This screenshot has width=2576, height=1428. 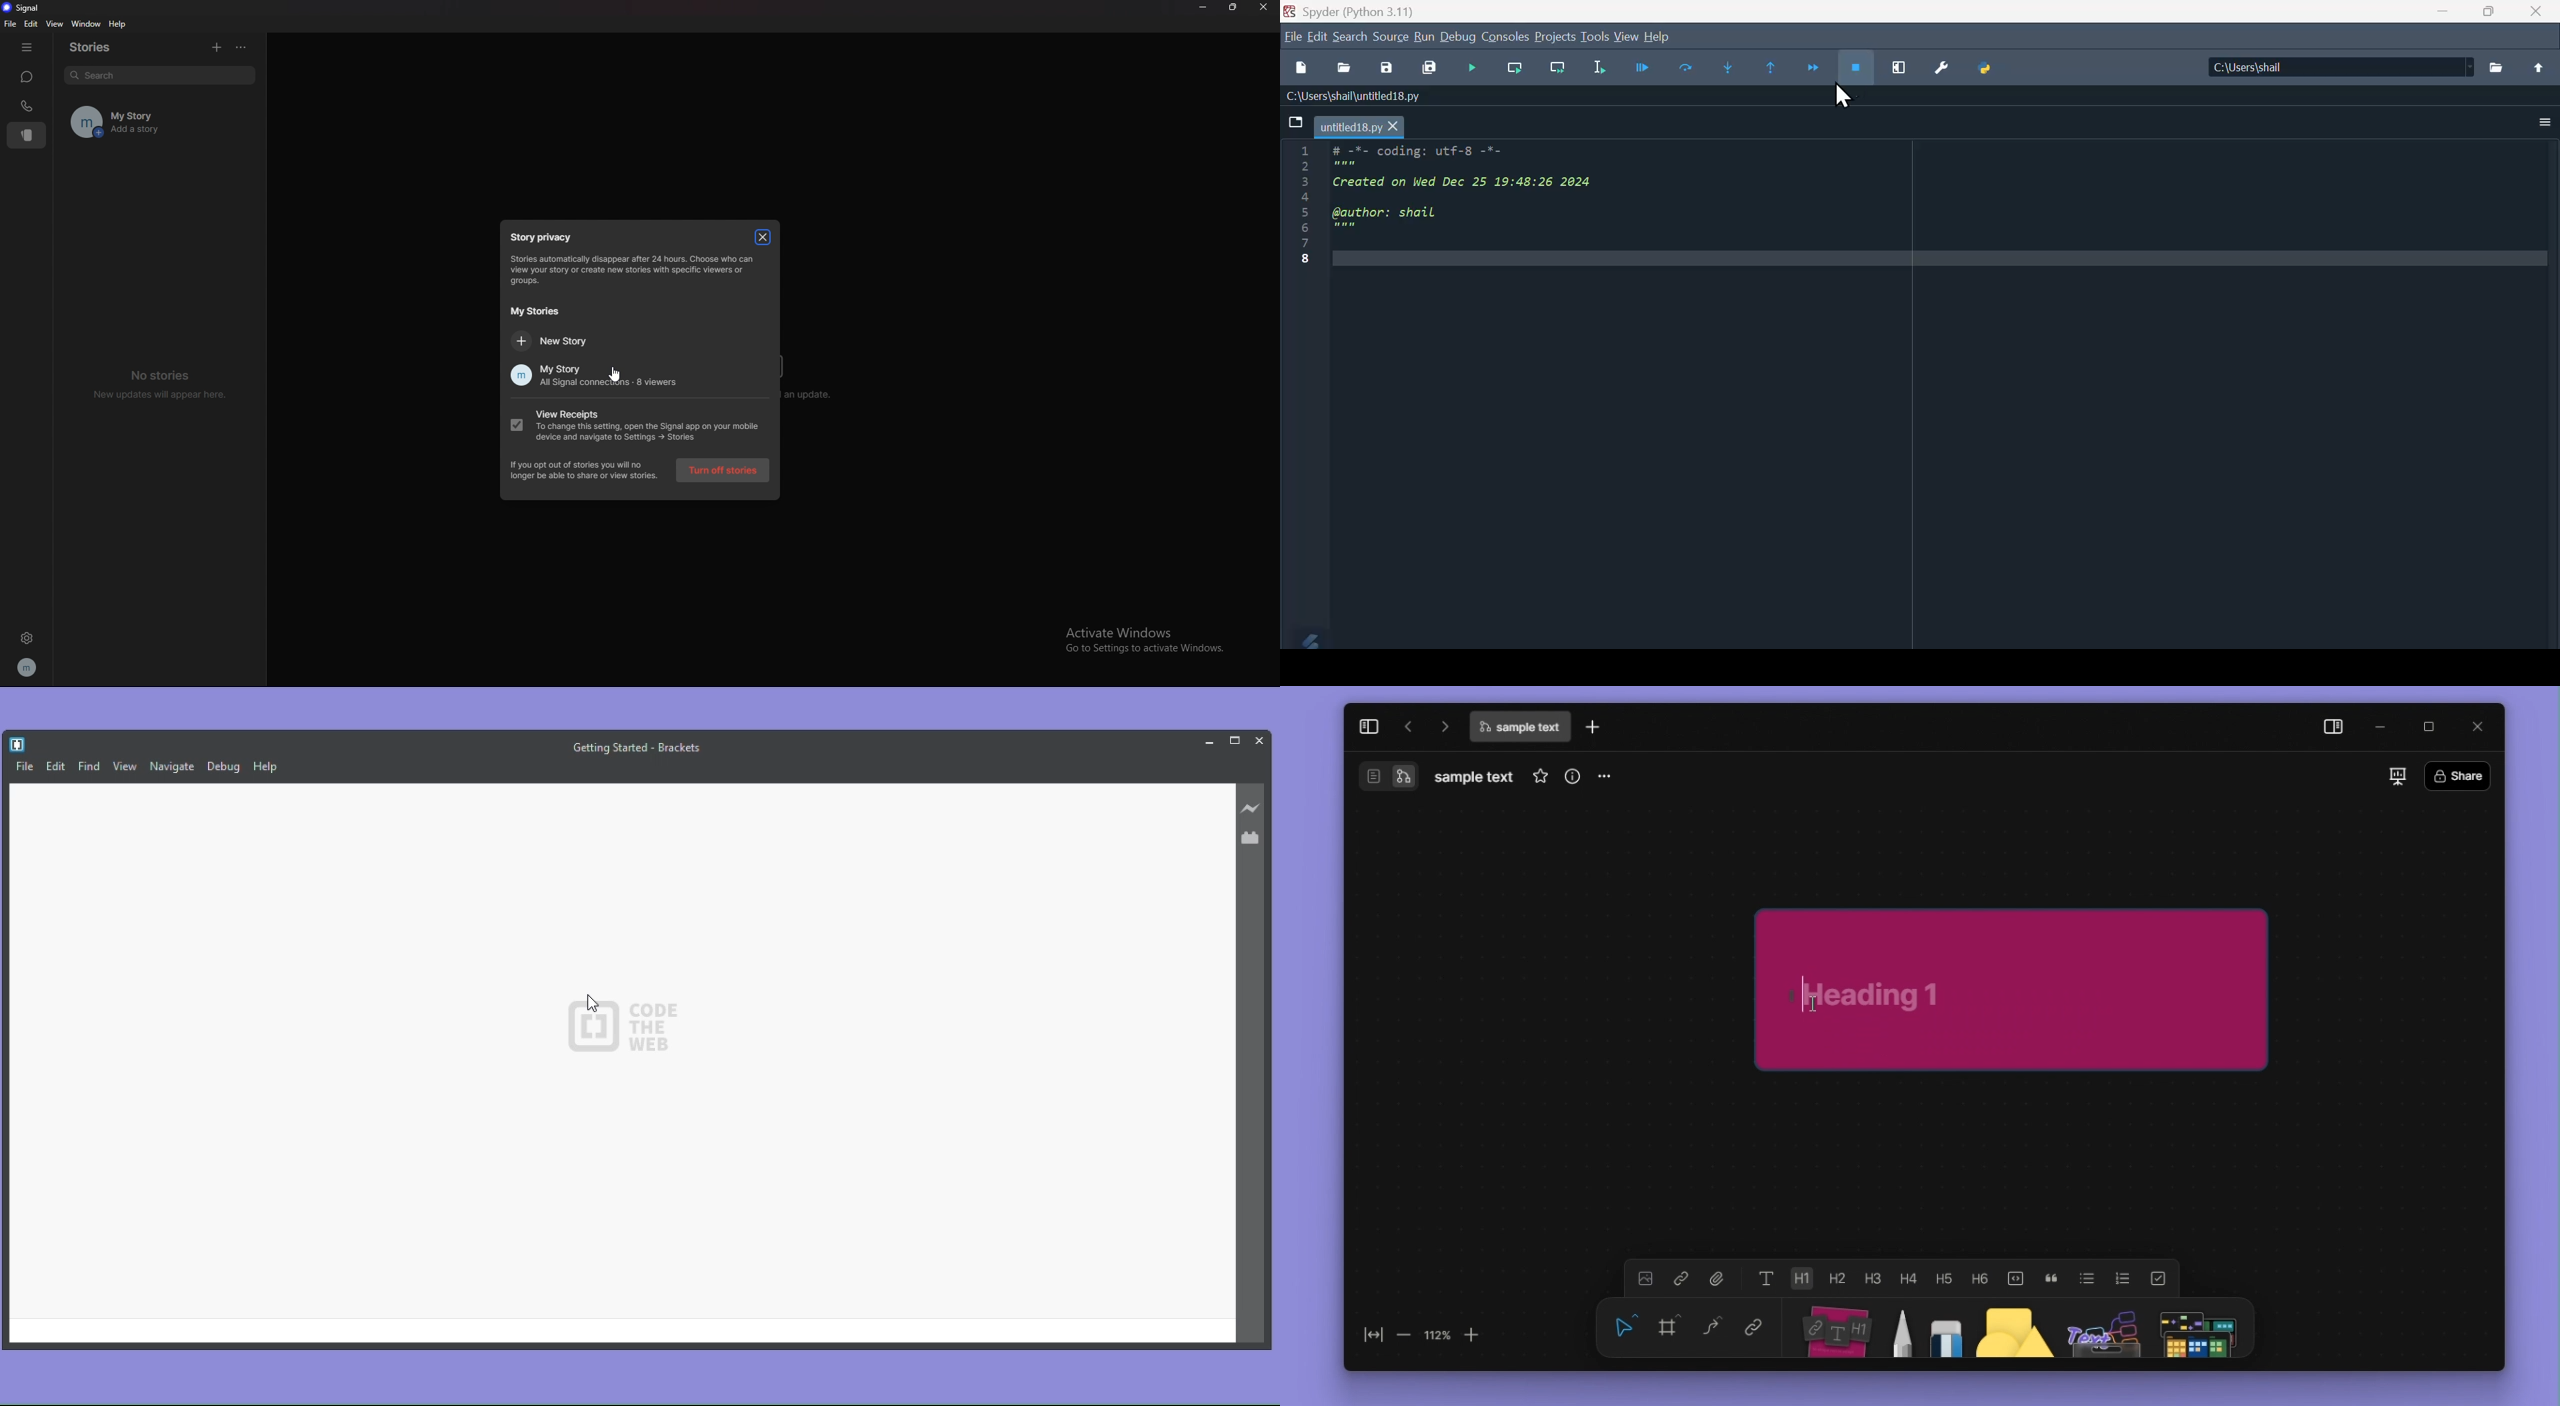 I want to click on Projects, so click(x=1555, y=35).